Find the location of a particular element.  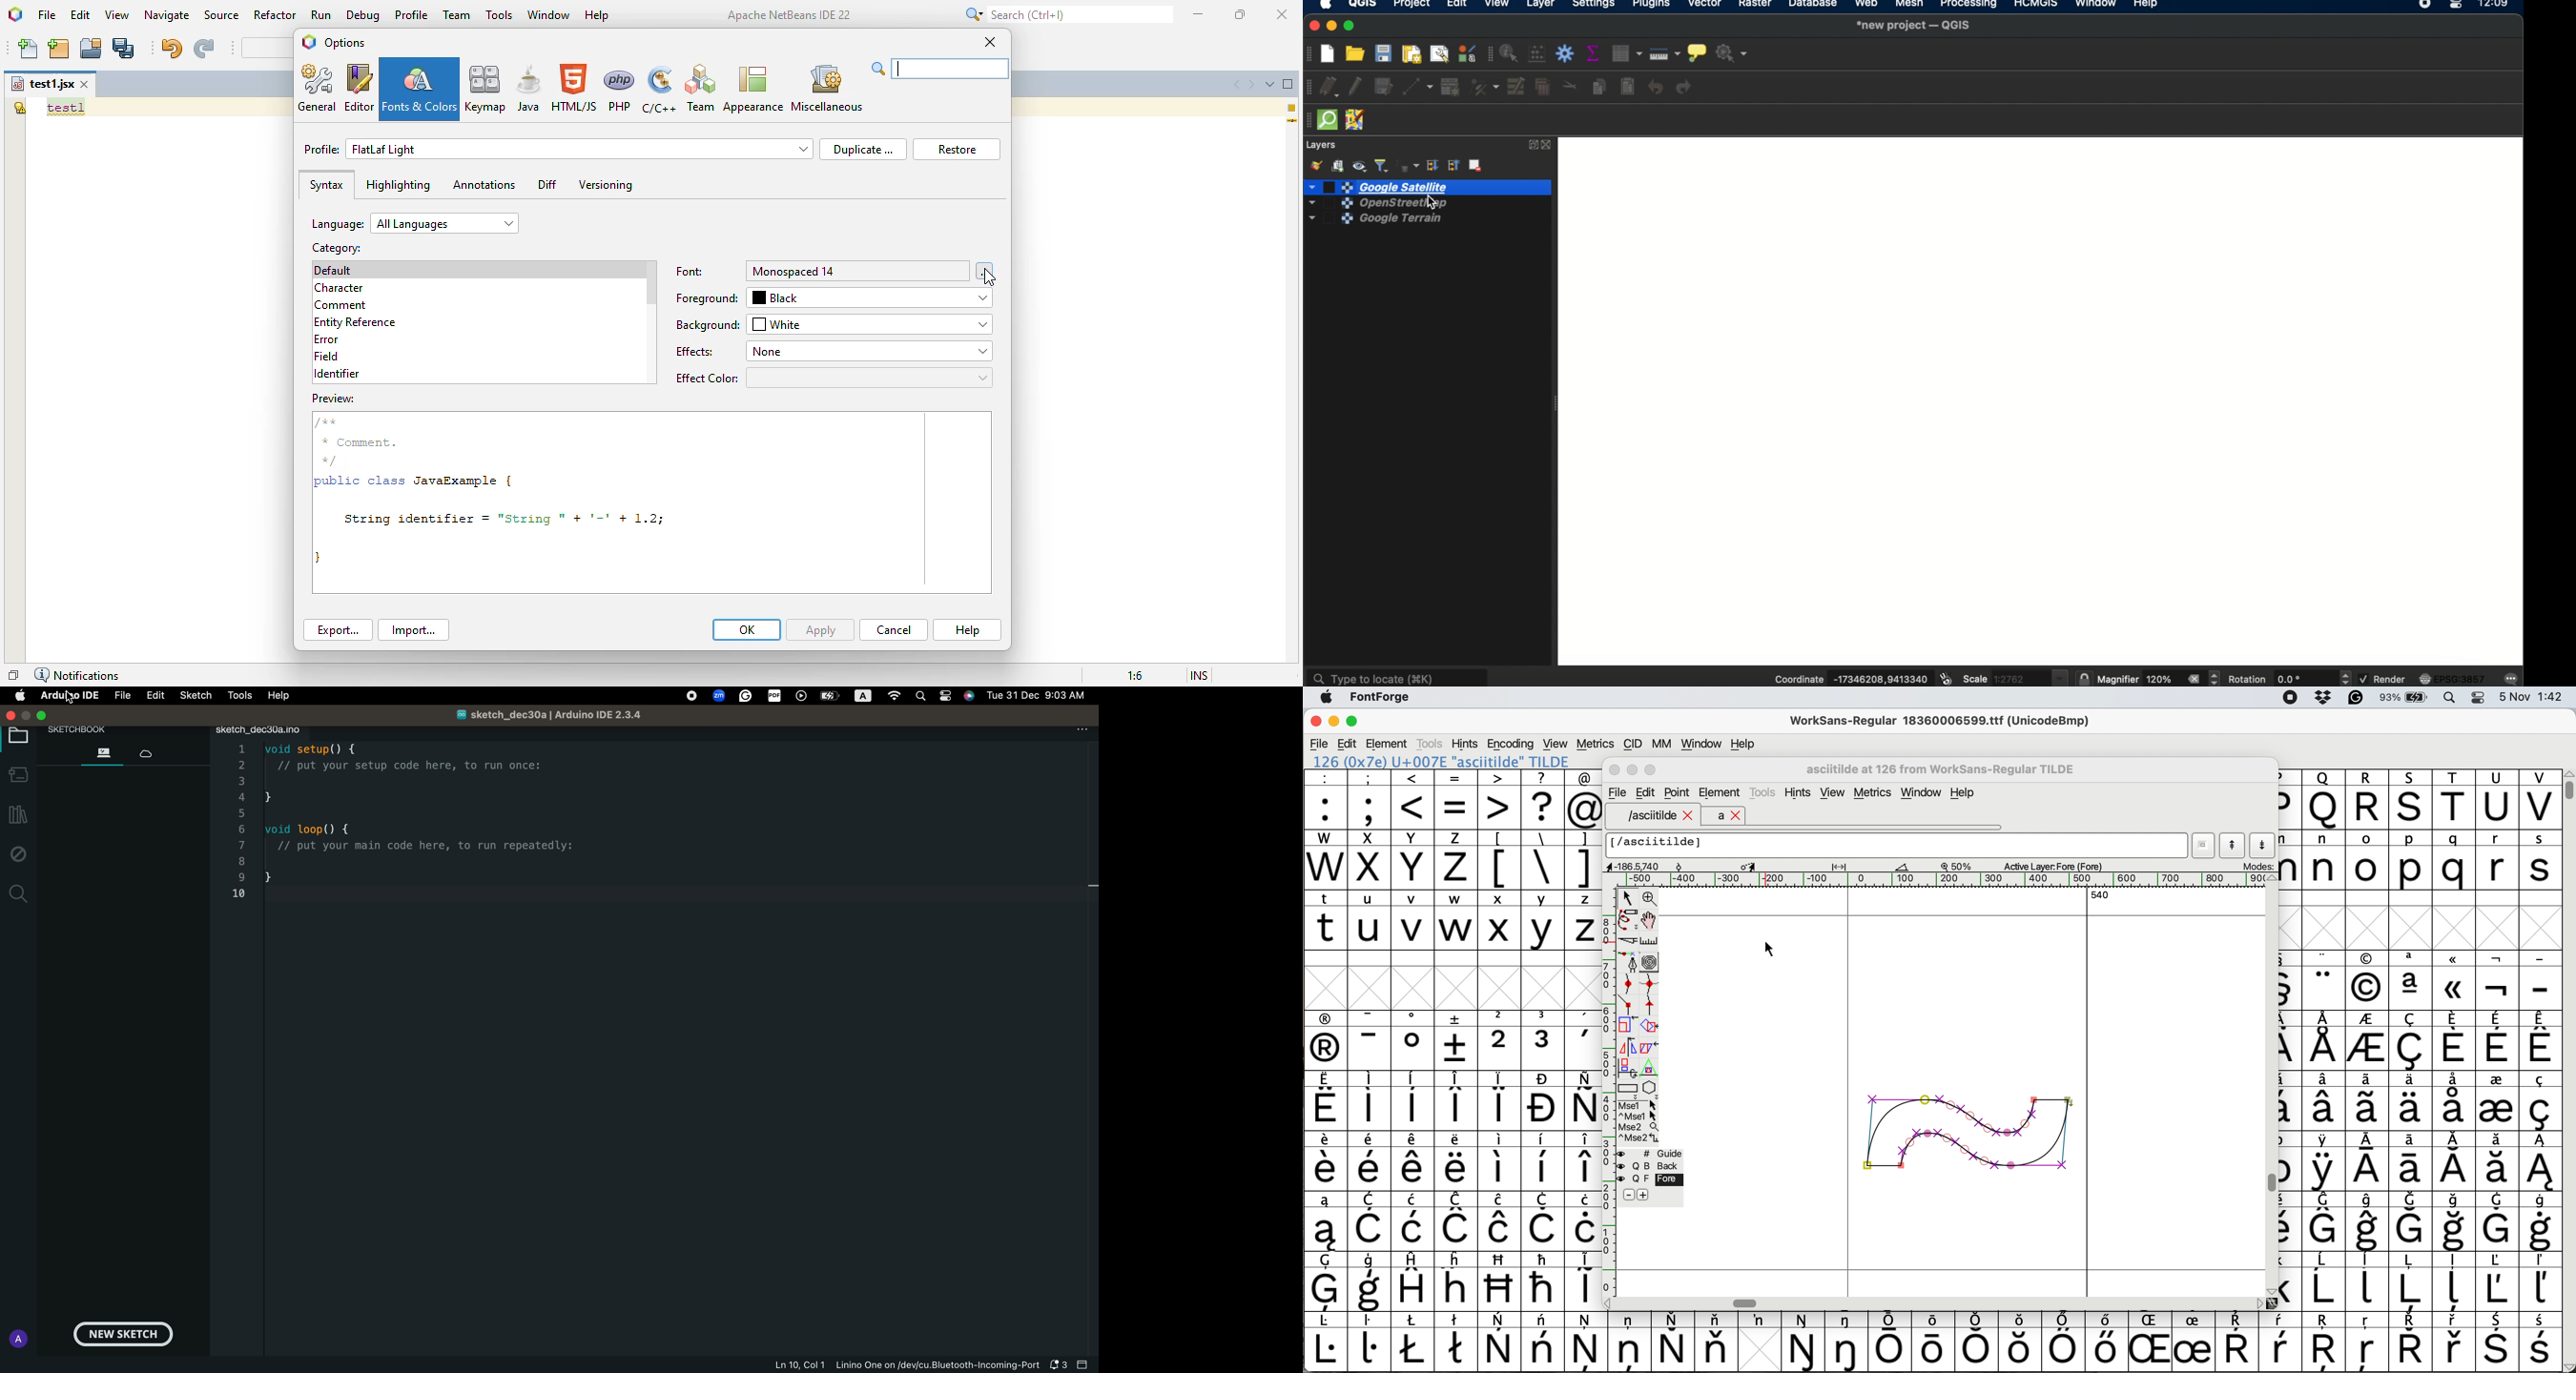

metrics is located at coordinates (1876, 794).